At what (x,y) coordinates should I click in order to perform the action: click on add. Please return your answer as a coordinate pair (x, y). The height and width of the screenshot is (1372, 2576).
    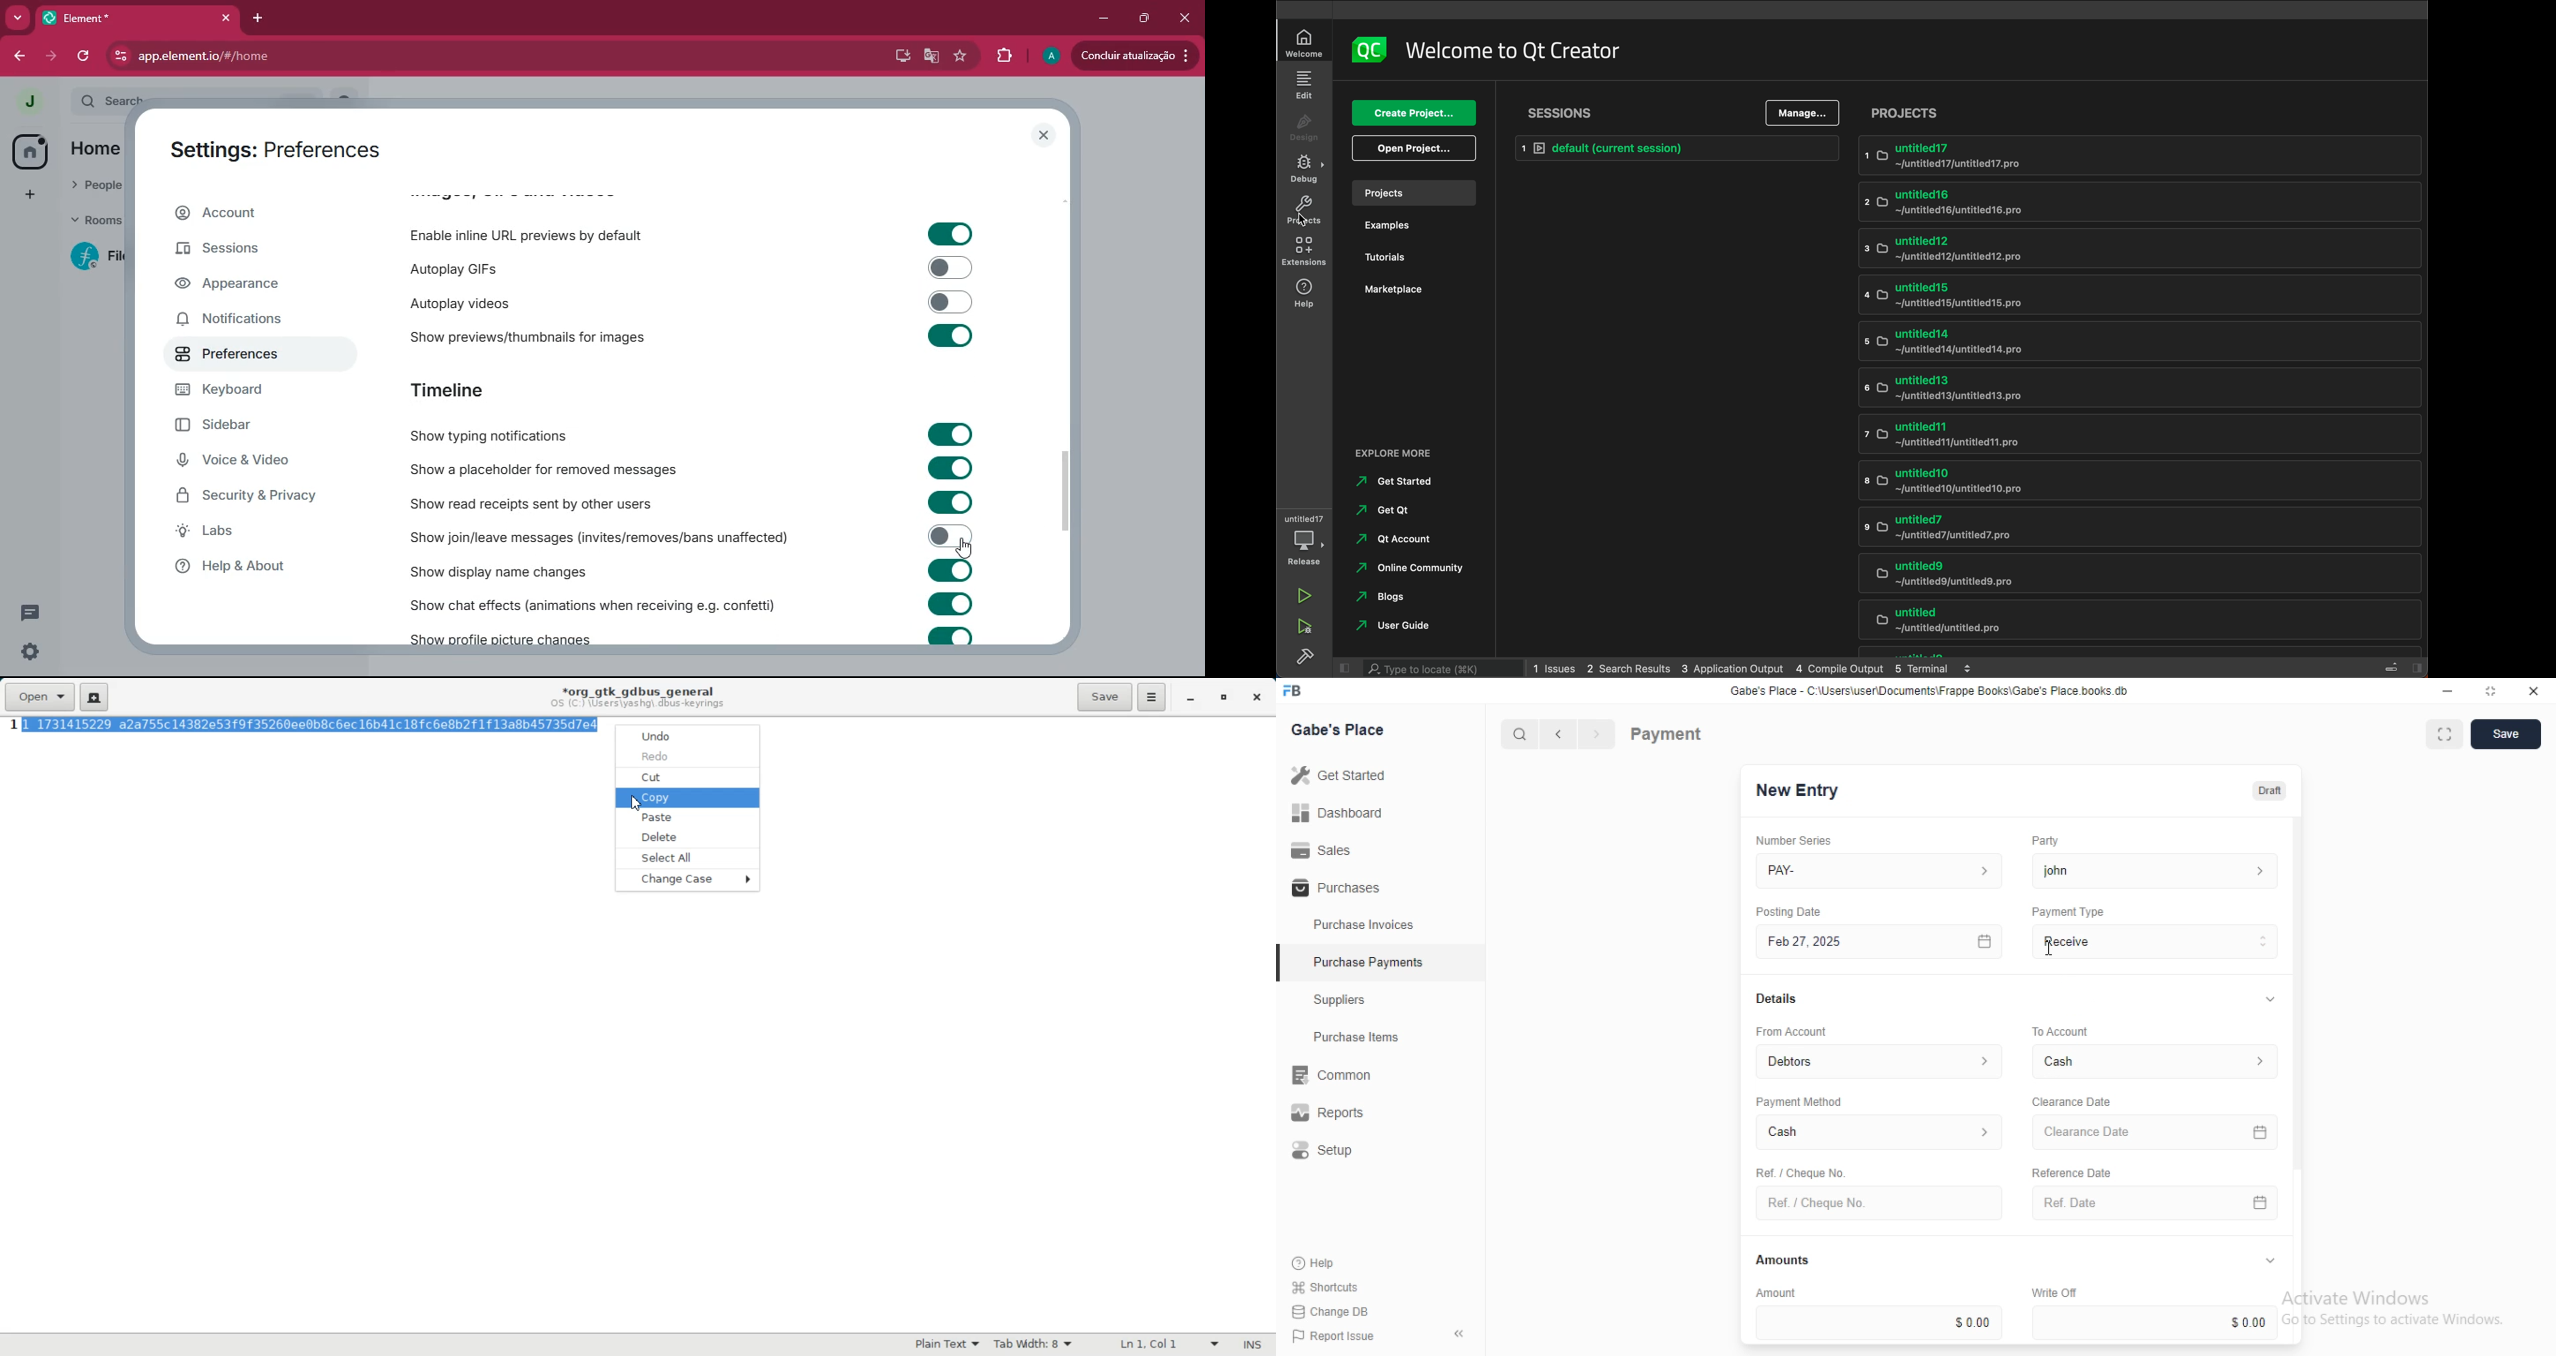
    Looking at the image, I should click on (30, 196).